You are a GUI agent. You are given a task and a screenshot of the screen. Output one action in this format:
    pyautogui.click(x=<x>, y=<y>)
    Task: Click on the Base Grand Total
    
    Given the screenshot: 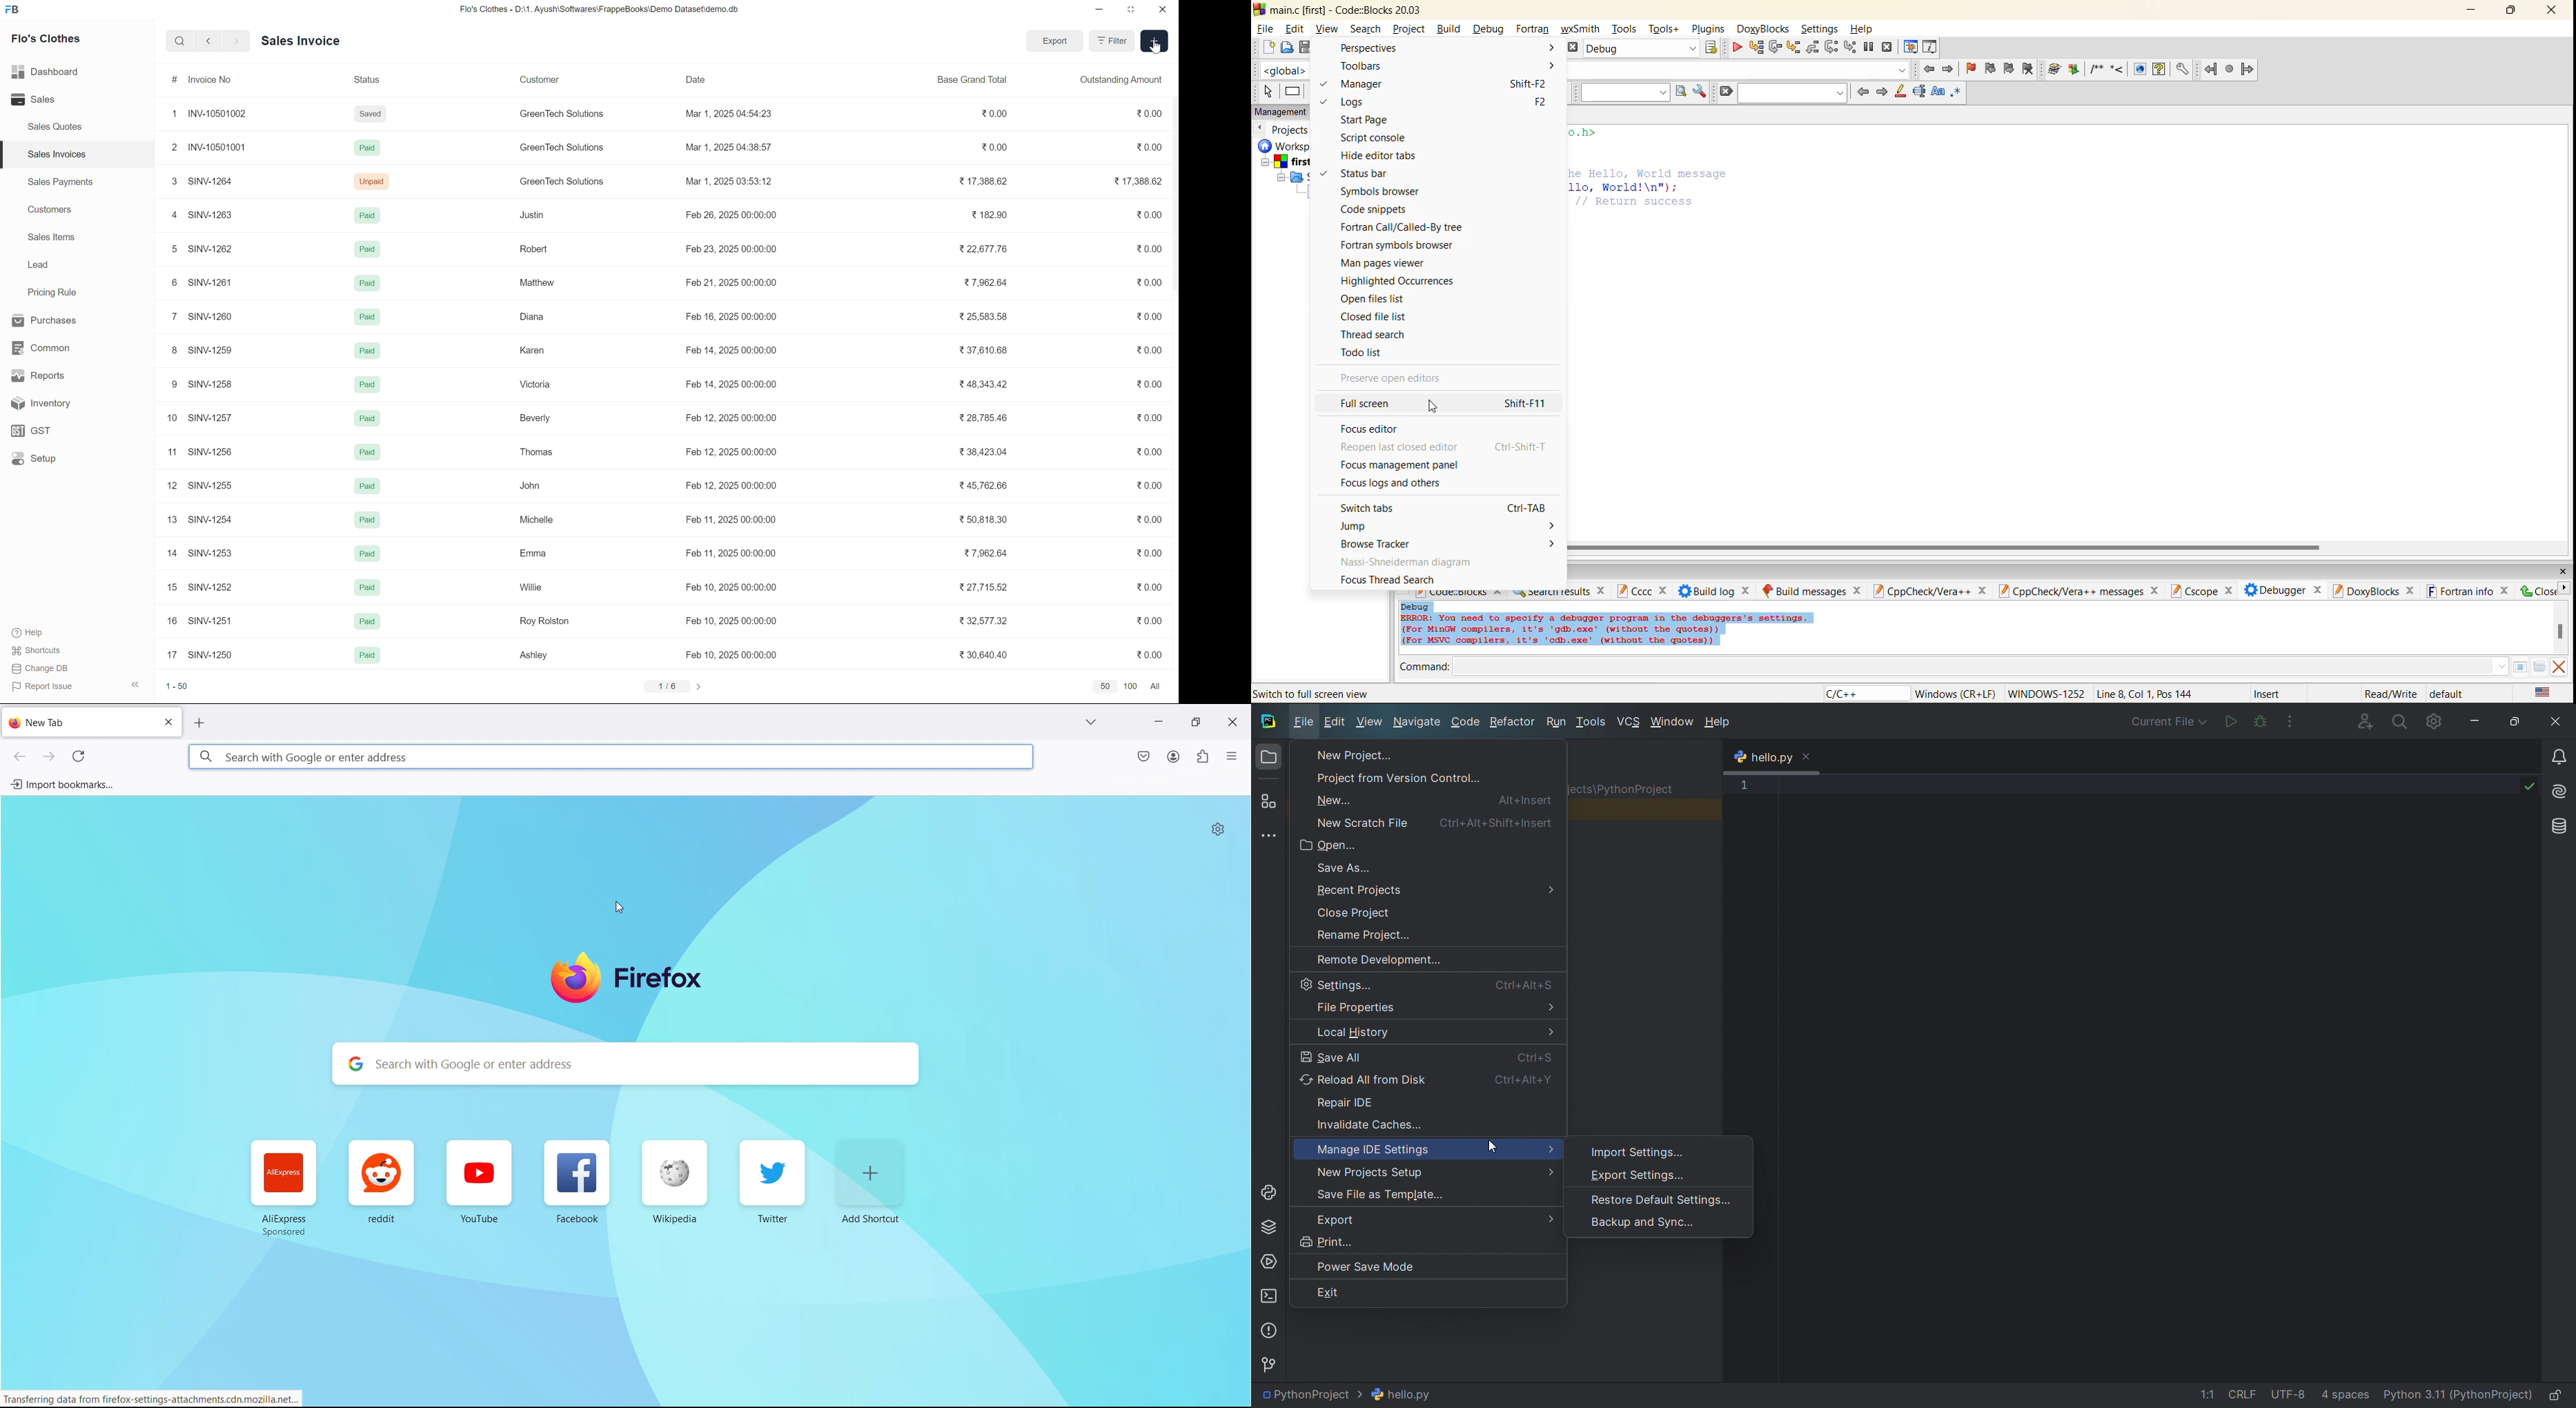 What is the action you would take?
    pyautogui.click(x=976, y=80)
    